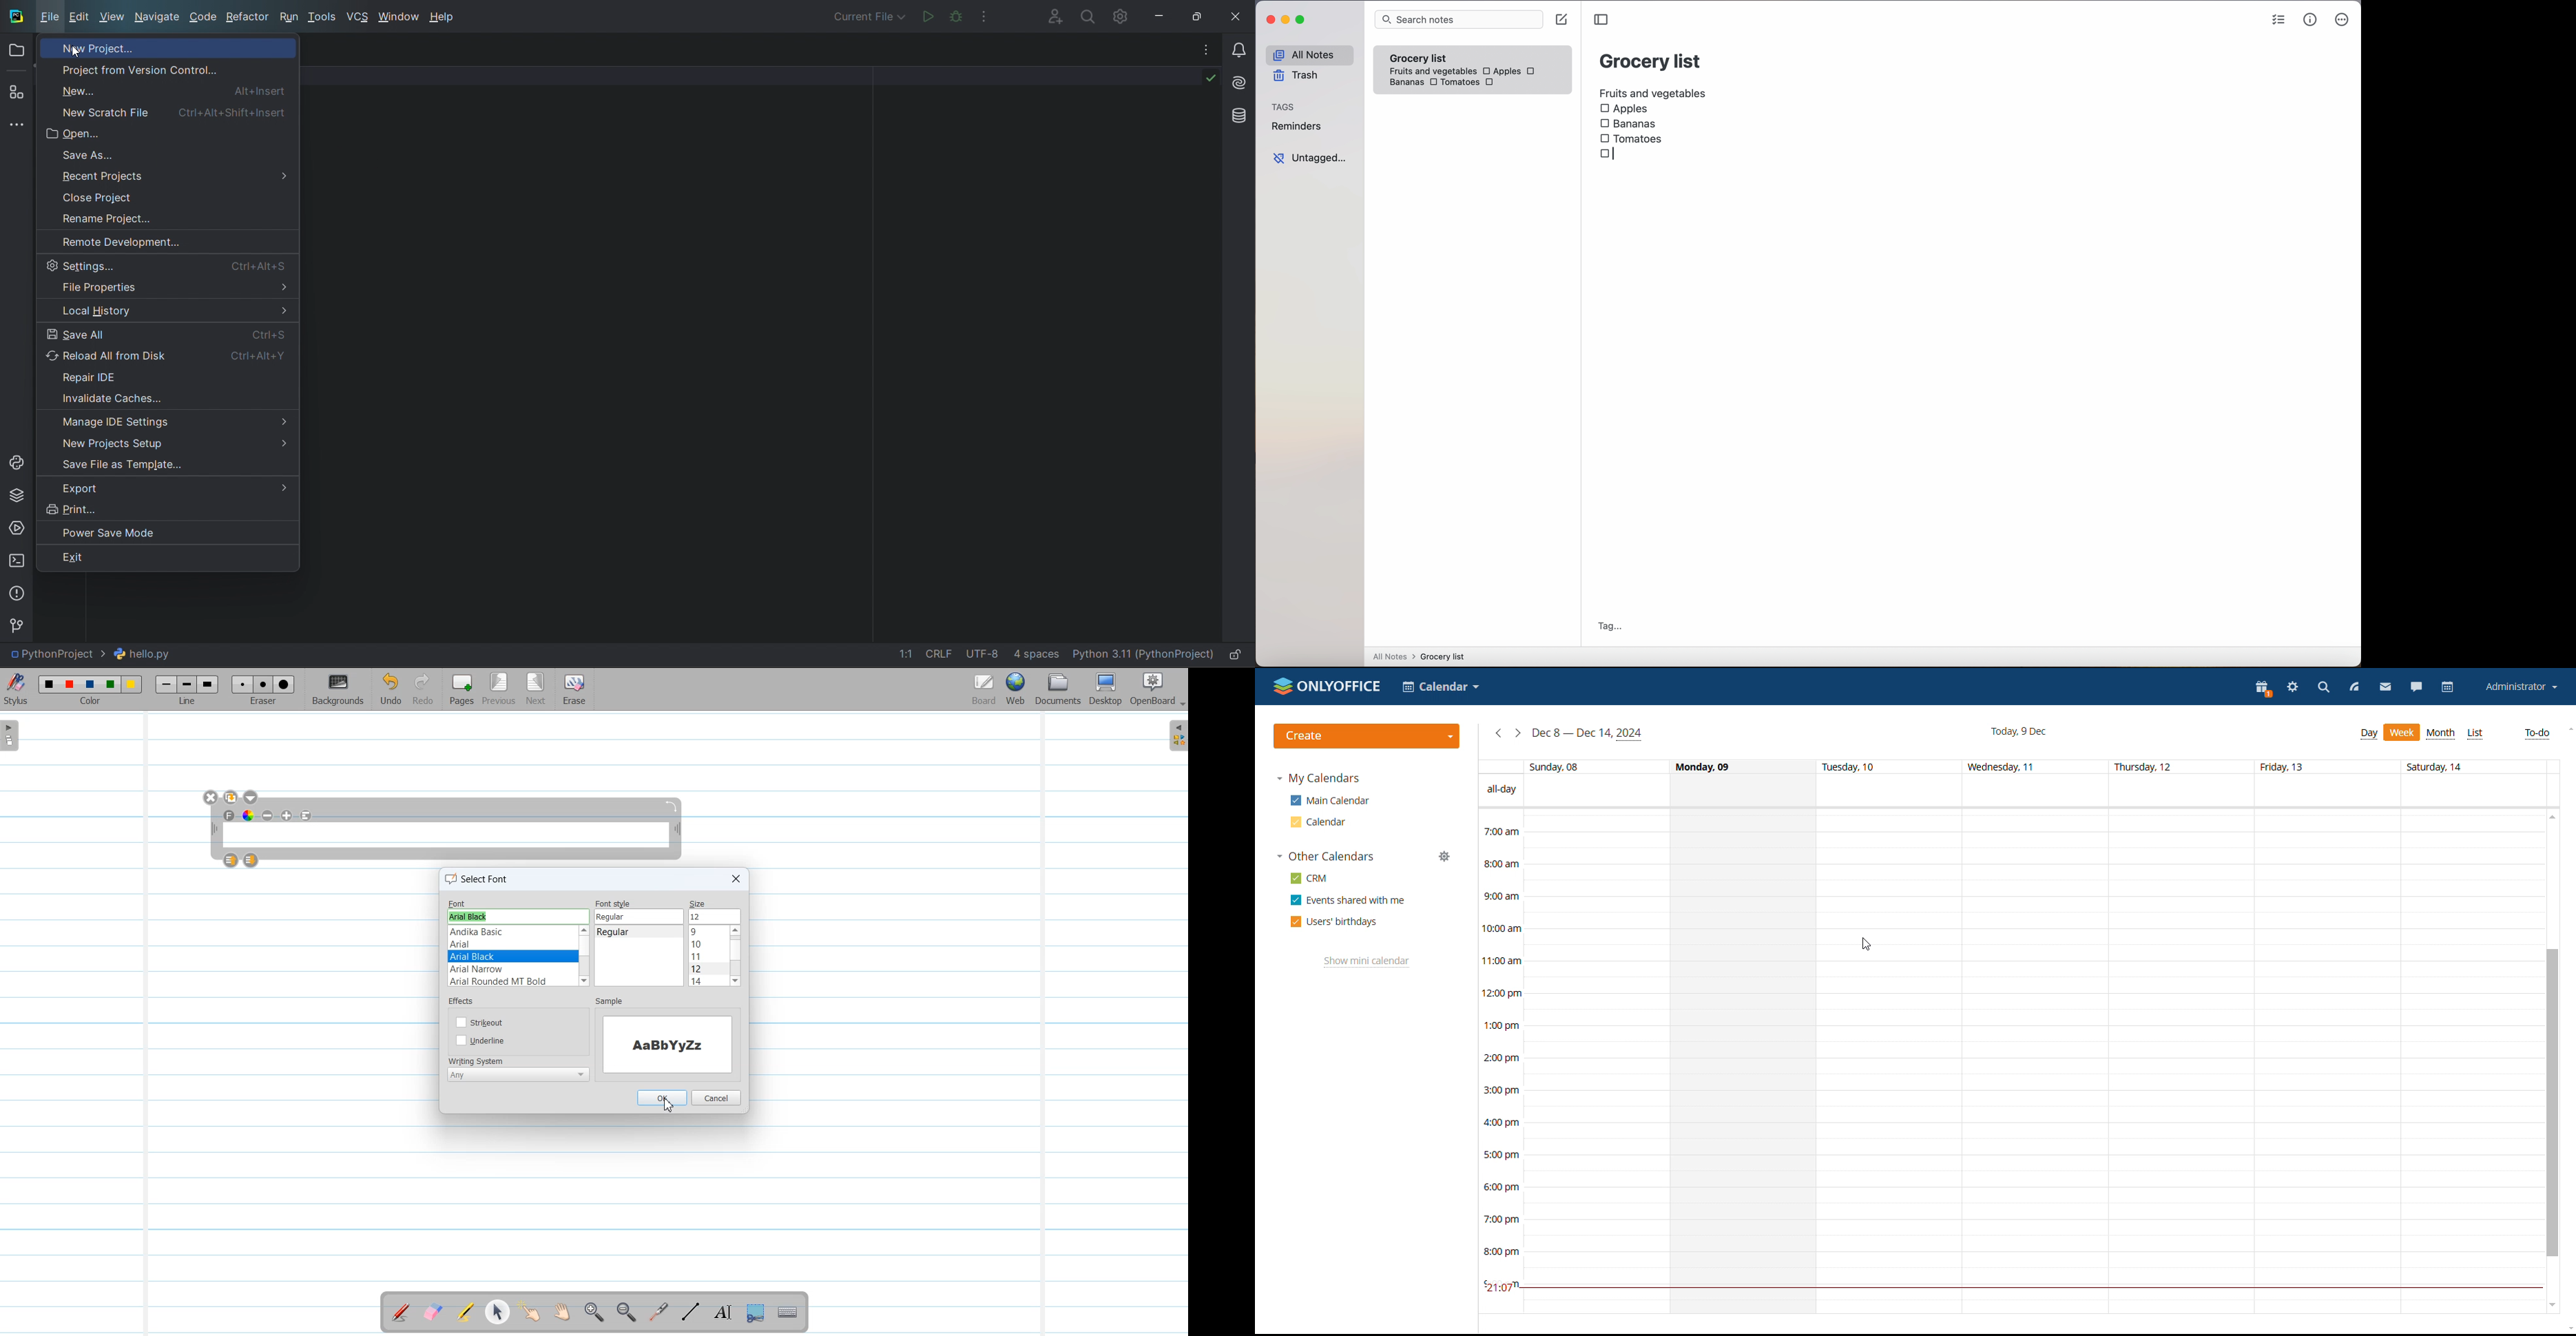  What do you see at coordinates (2551, 1103) in the screenshot?
I see `scrollbar` at bounding box center [2551, 1103].